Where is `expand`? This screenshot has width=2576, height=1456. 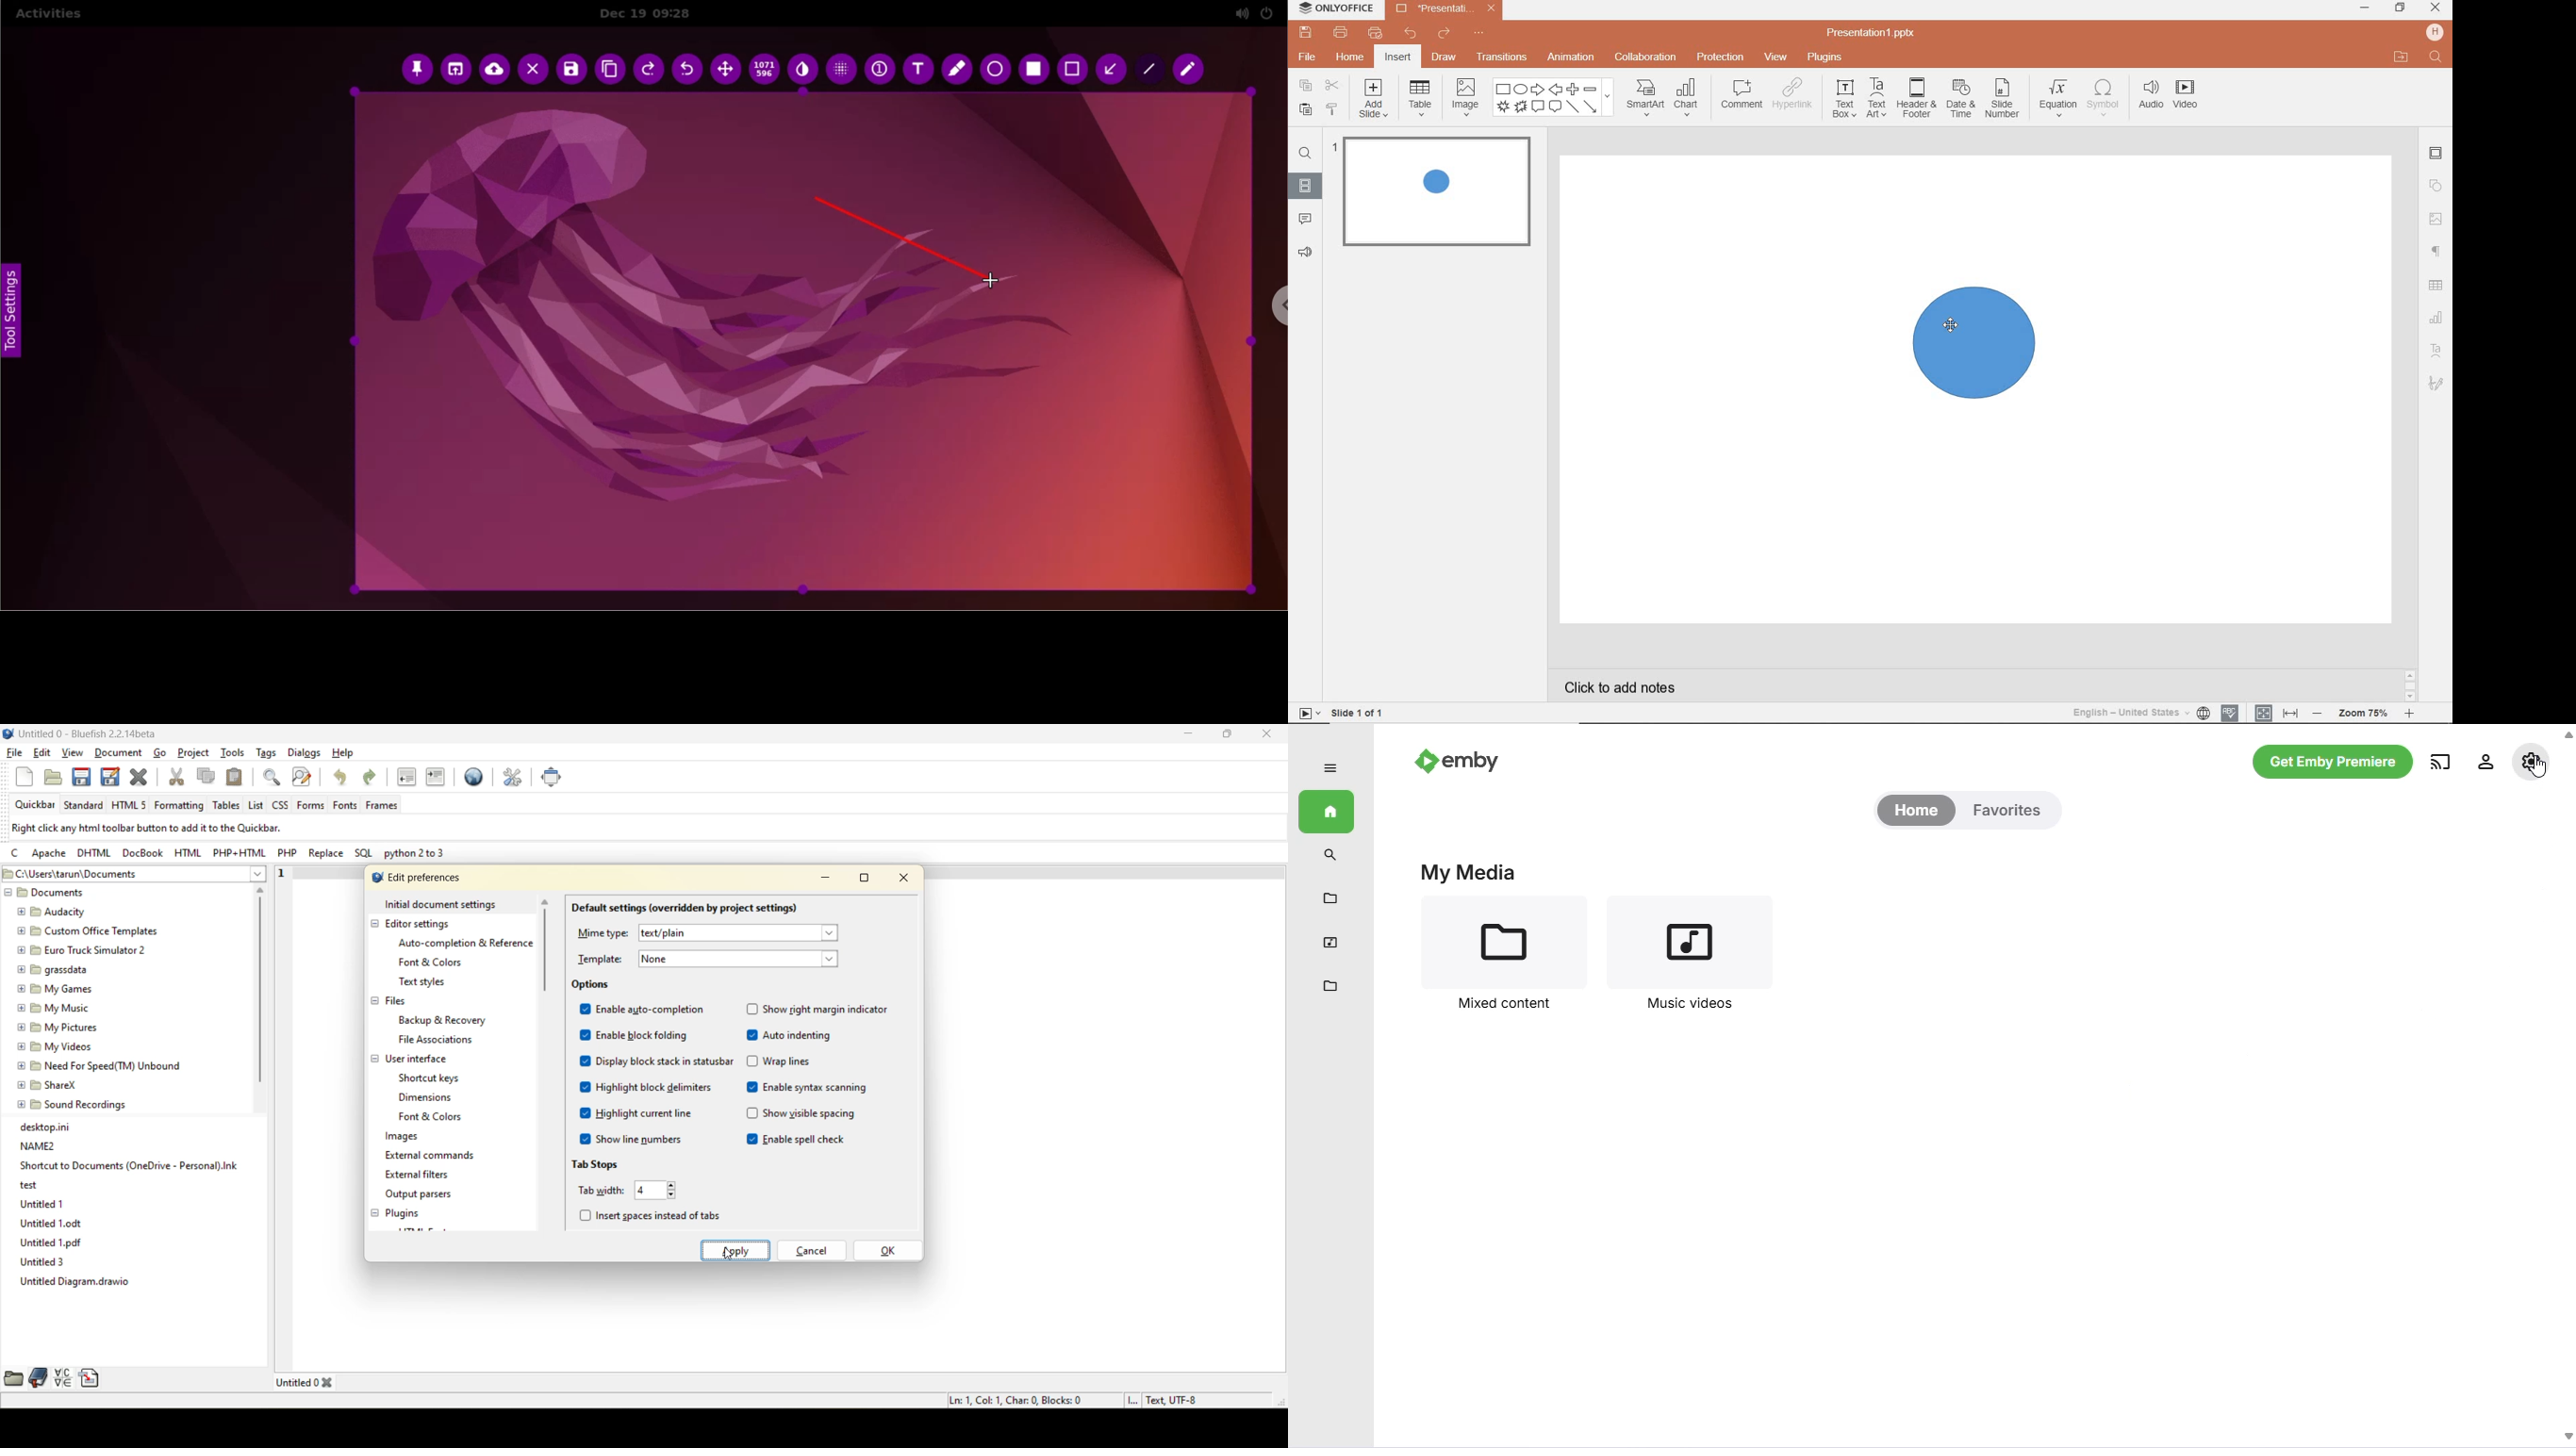
expand is located at coordinates (1331, 767).